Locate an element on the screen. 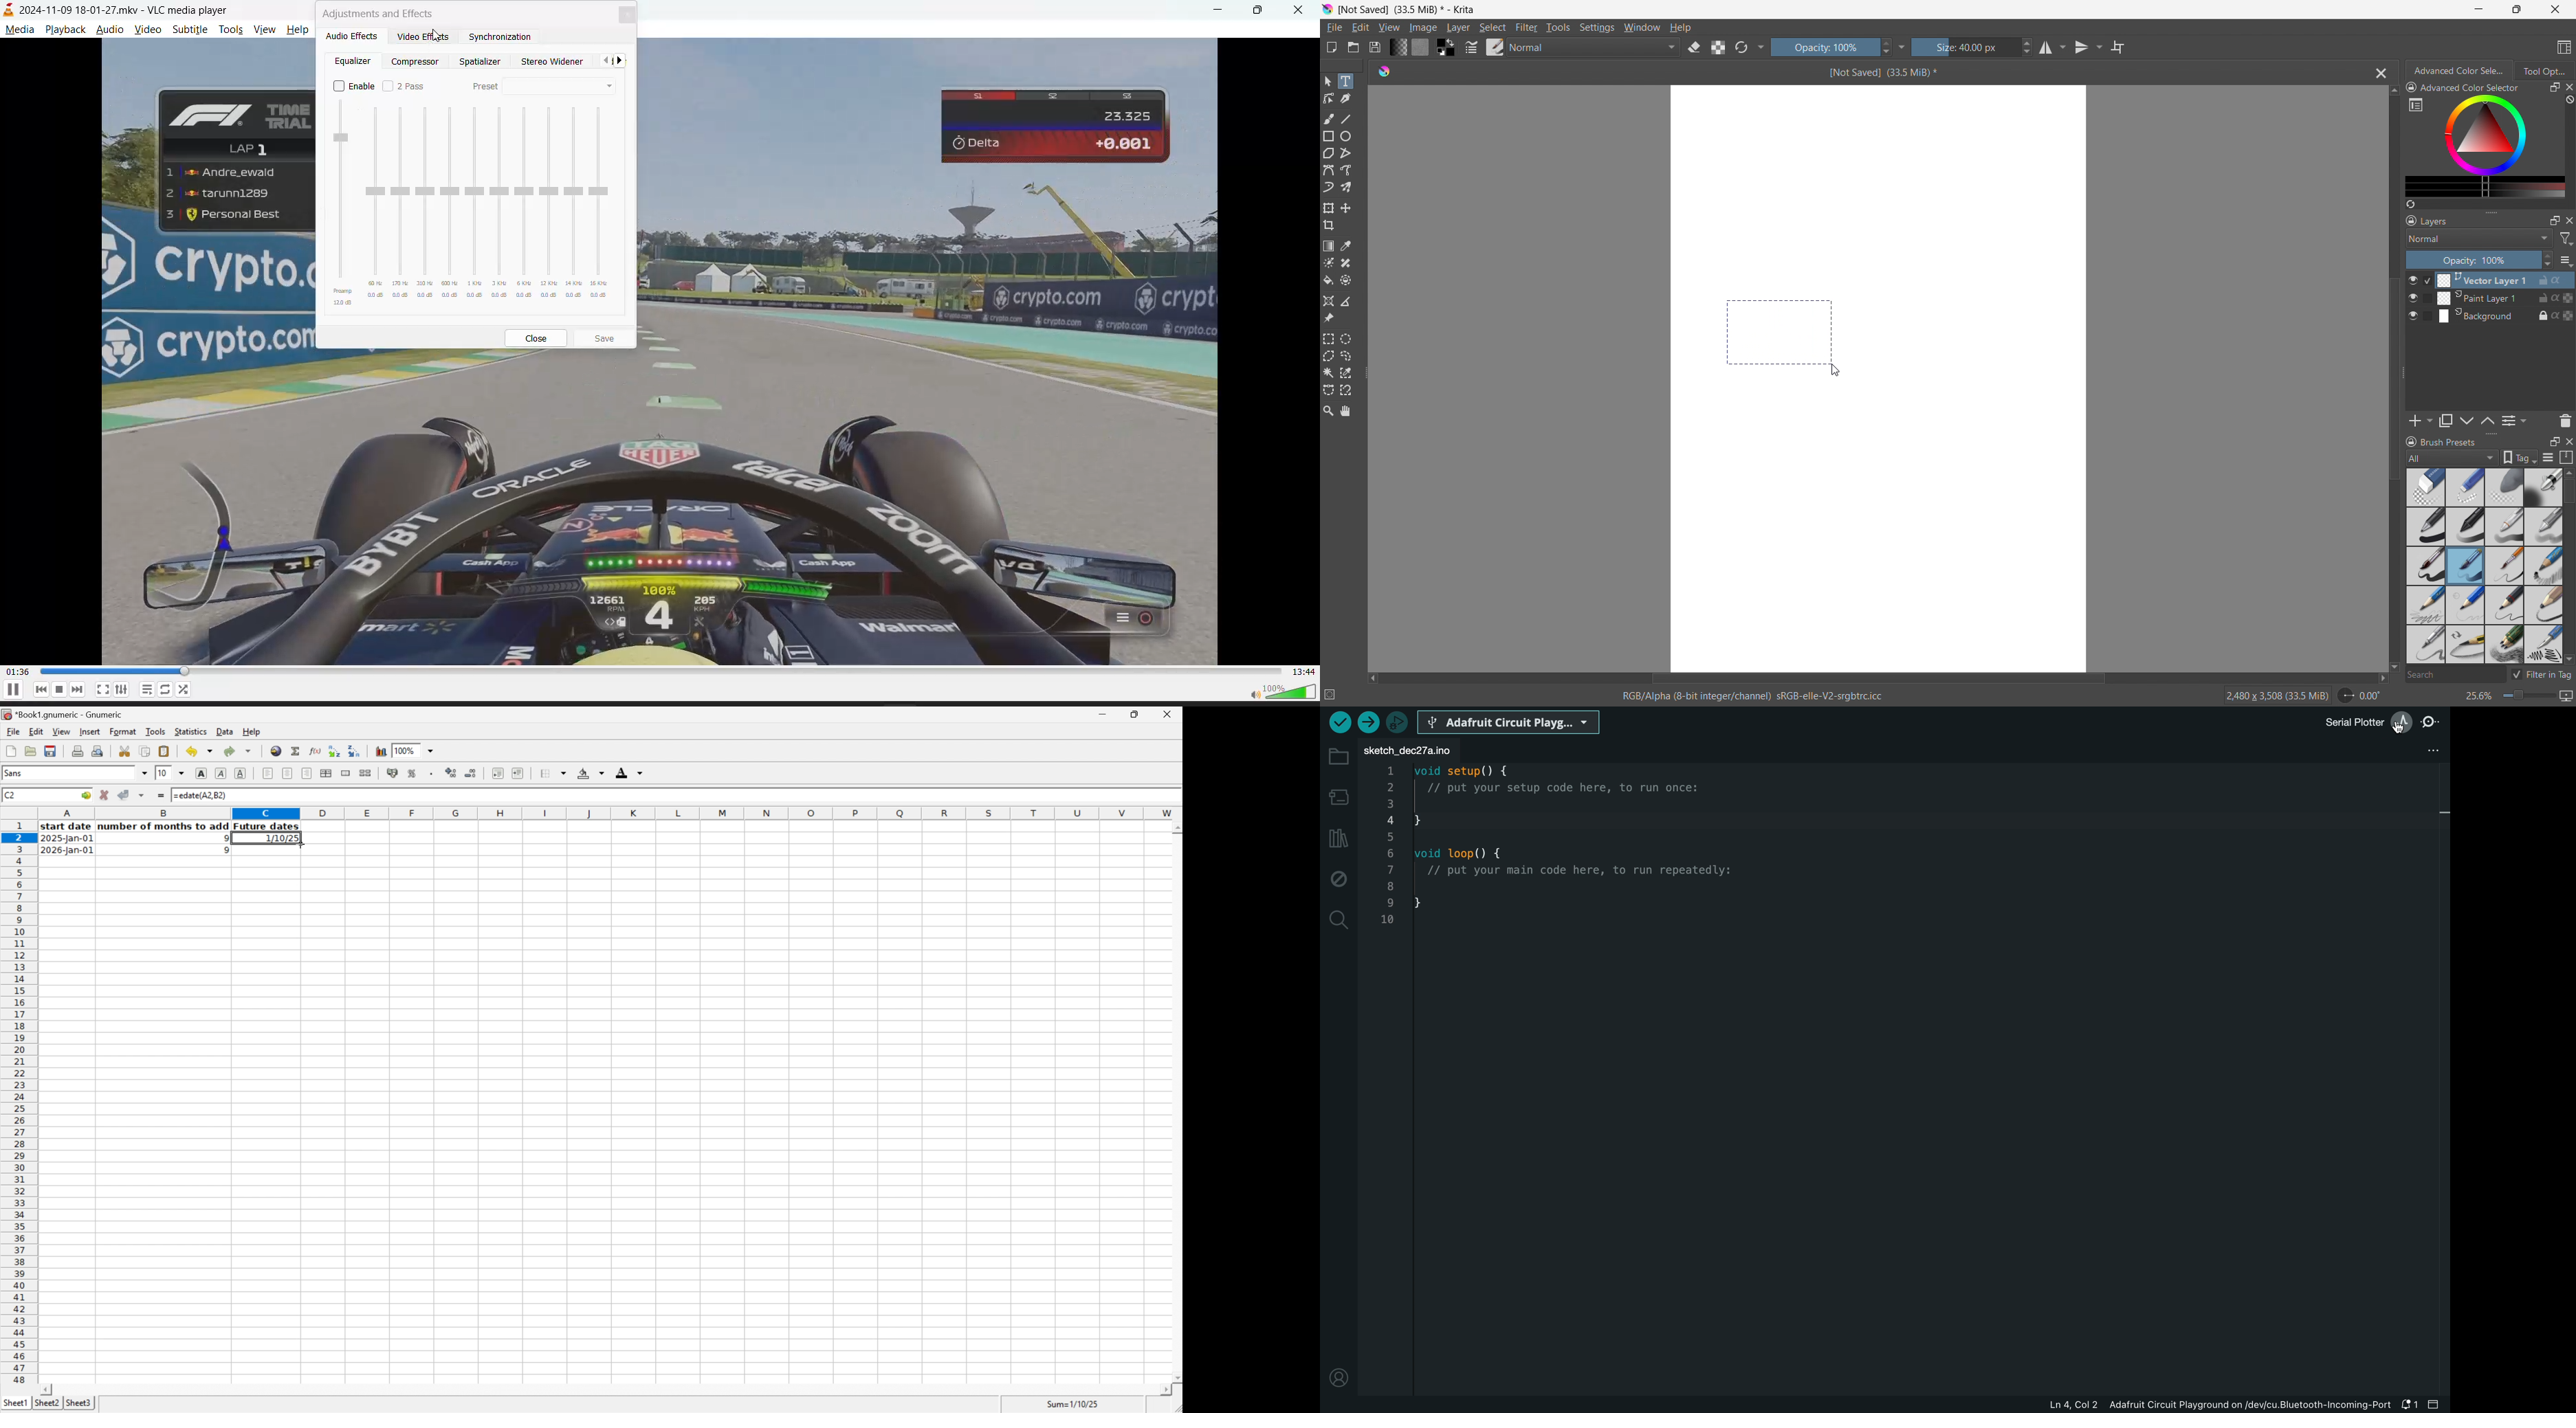  freehand brush tool is located at coordinates (1330, 118).